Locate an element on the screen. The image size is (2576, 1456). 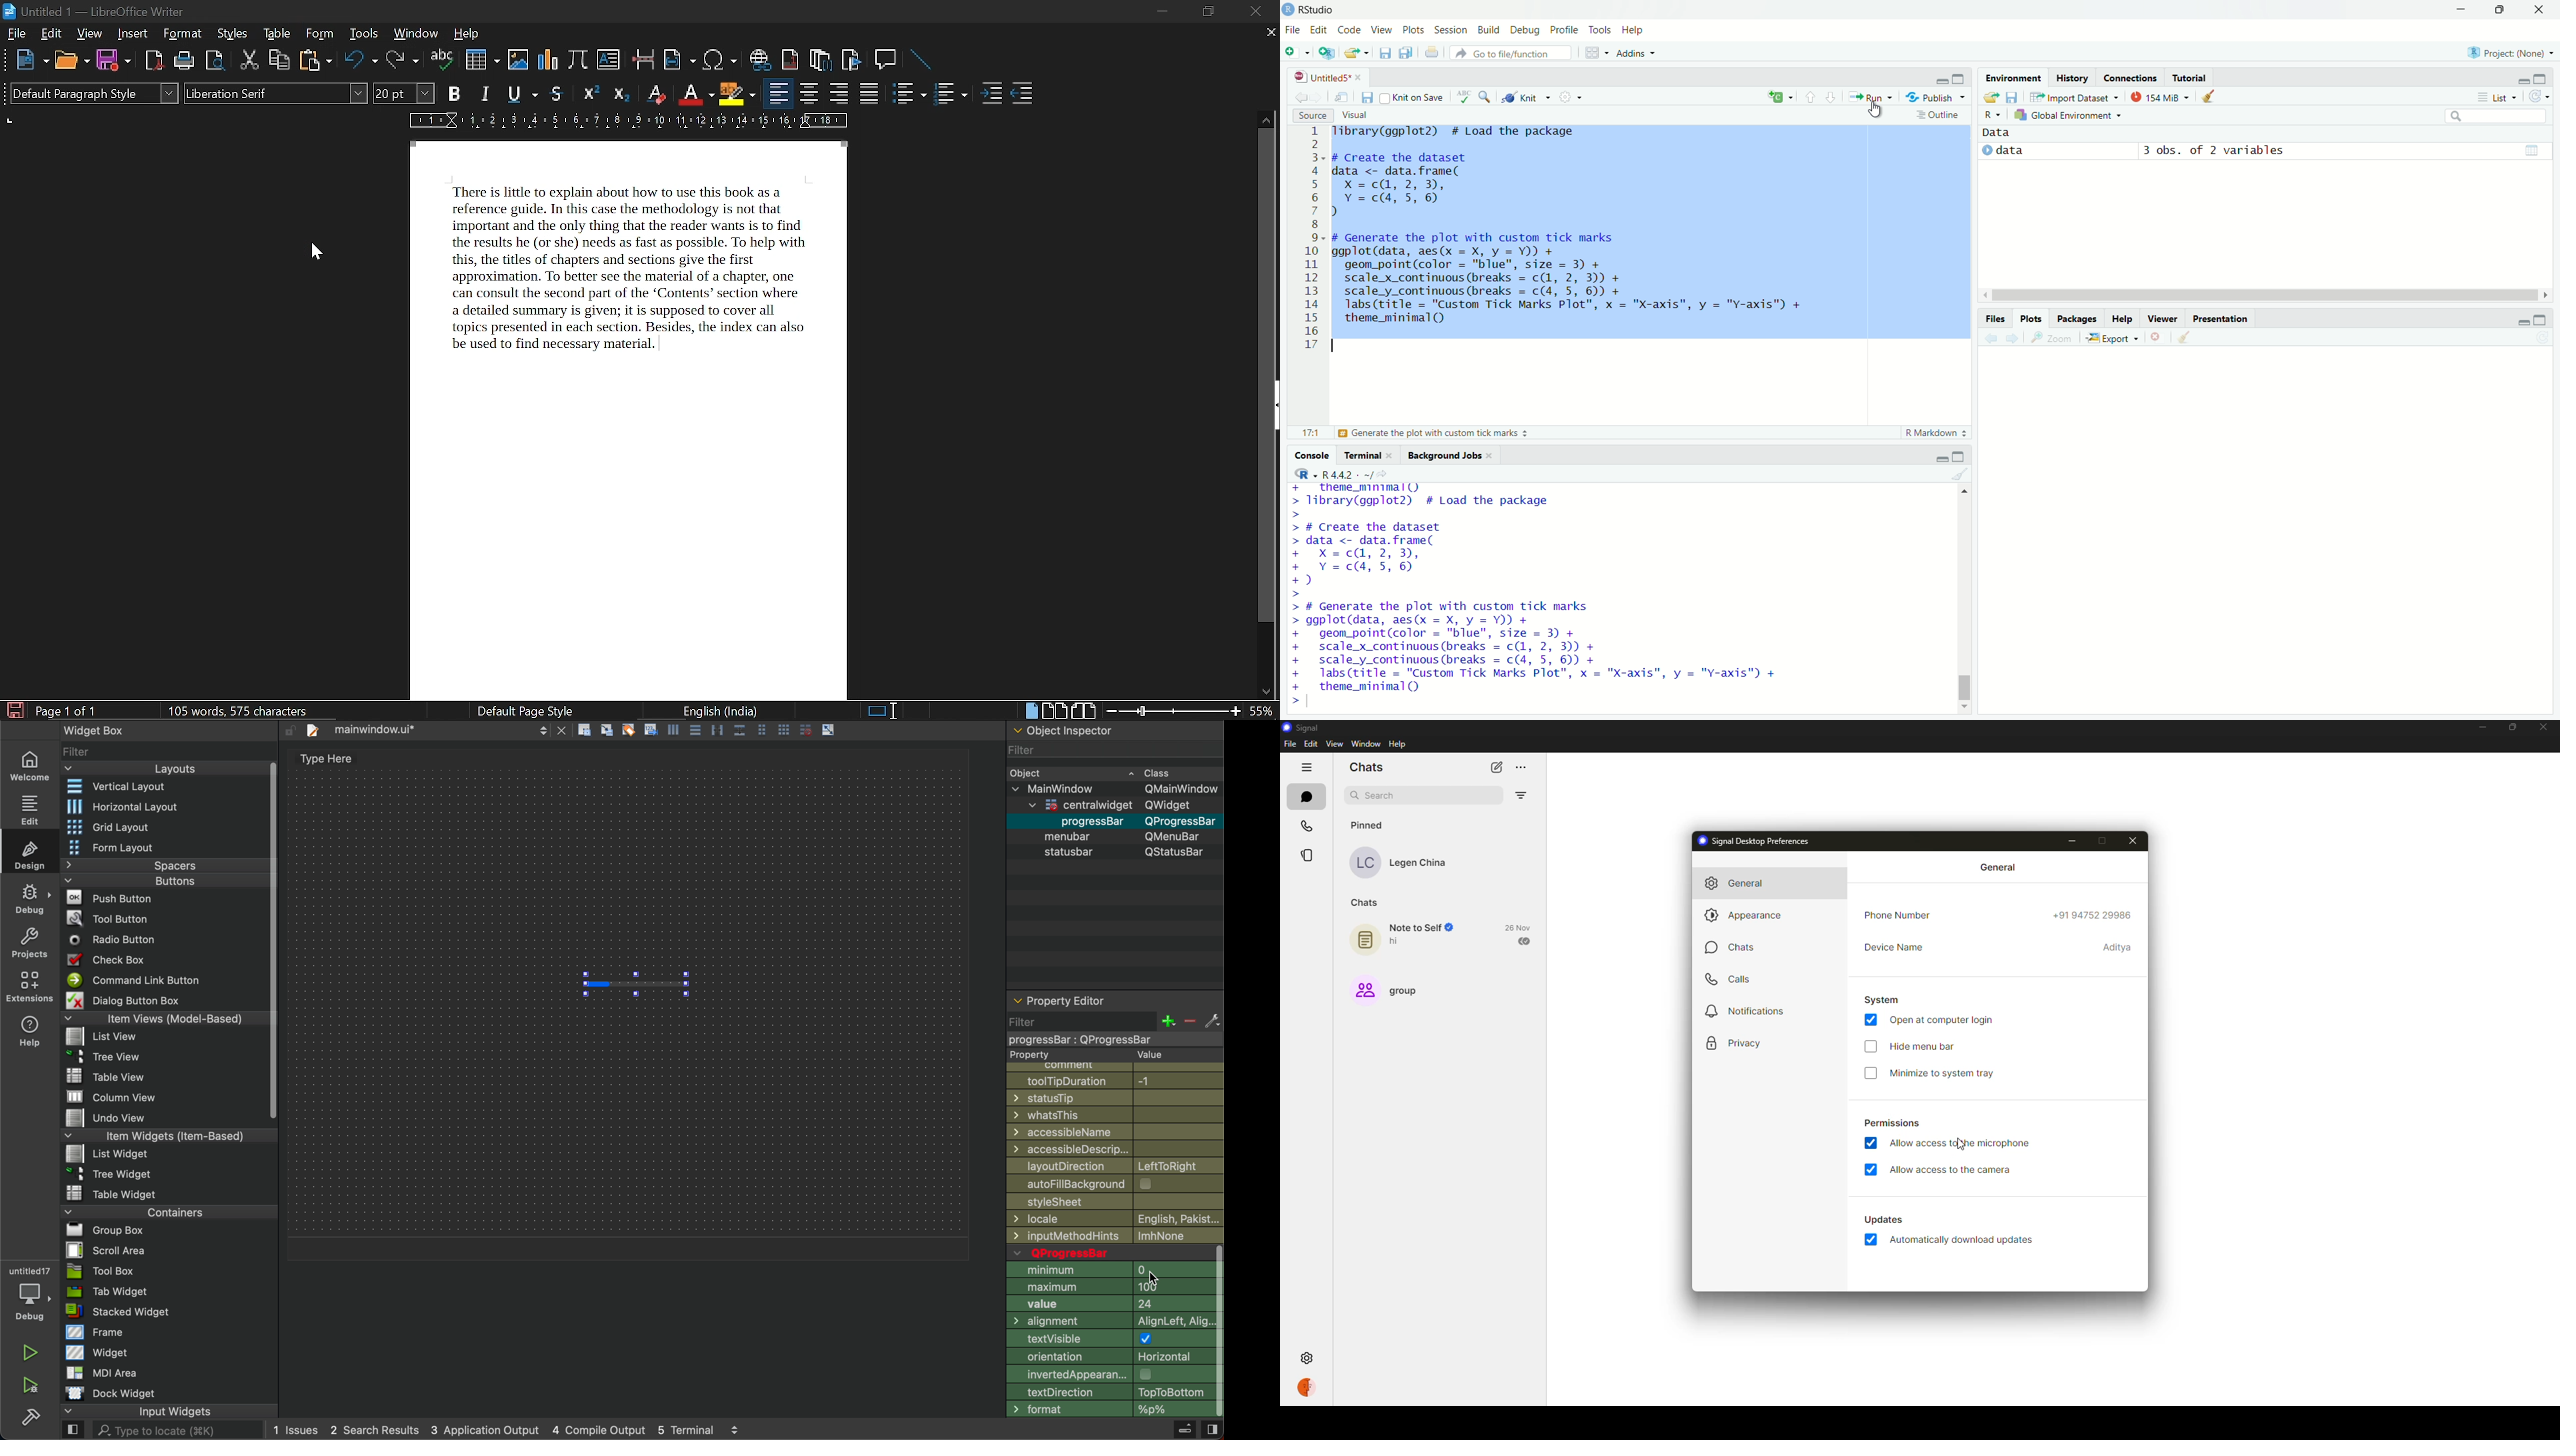
open is located at coordinates (70, 60).